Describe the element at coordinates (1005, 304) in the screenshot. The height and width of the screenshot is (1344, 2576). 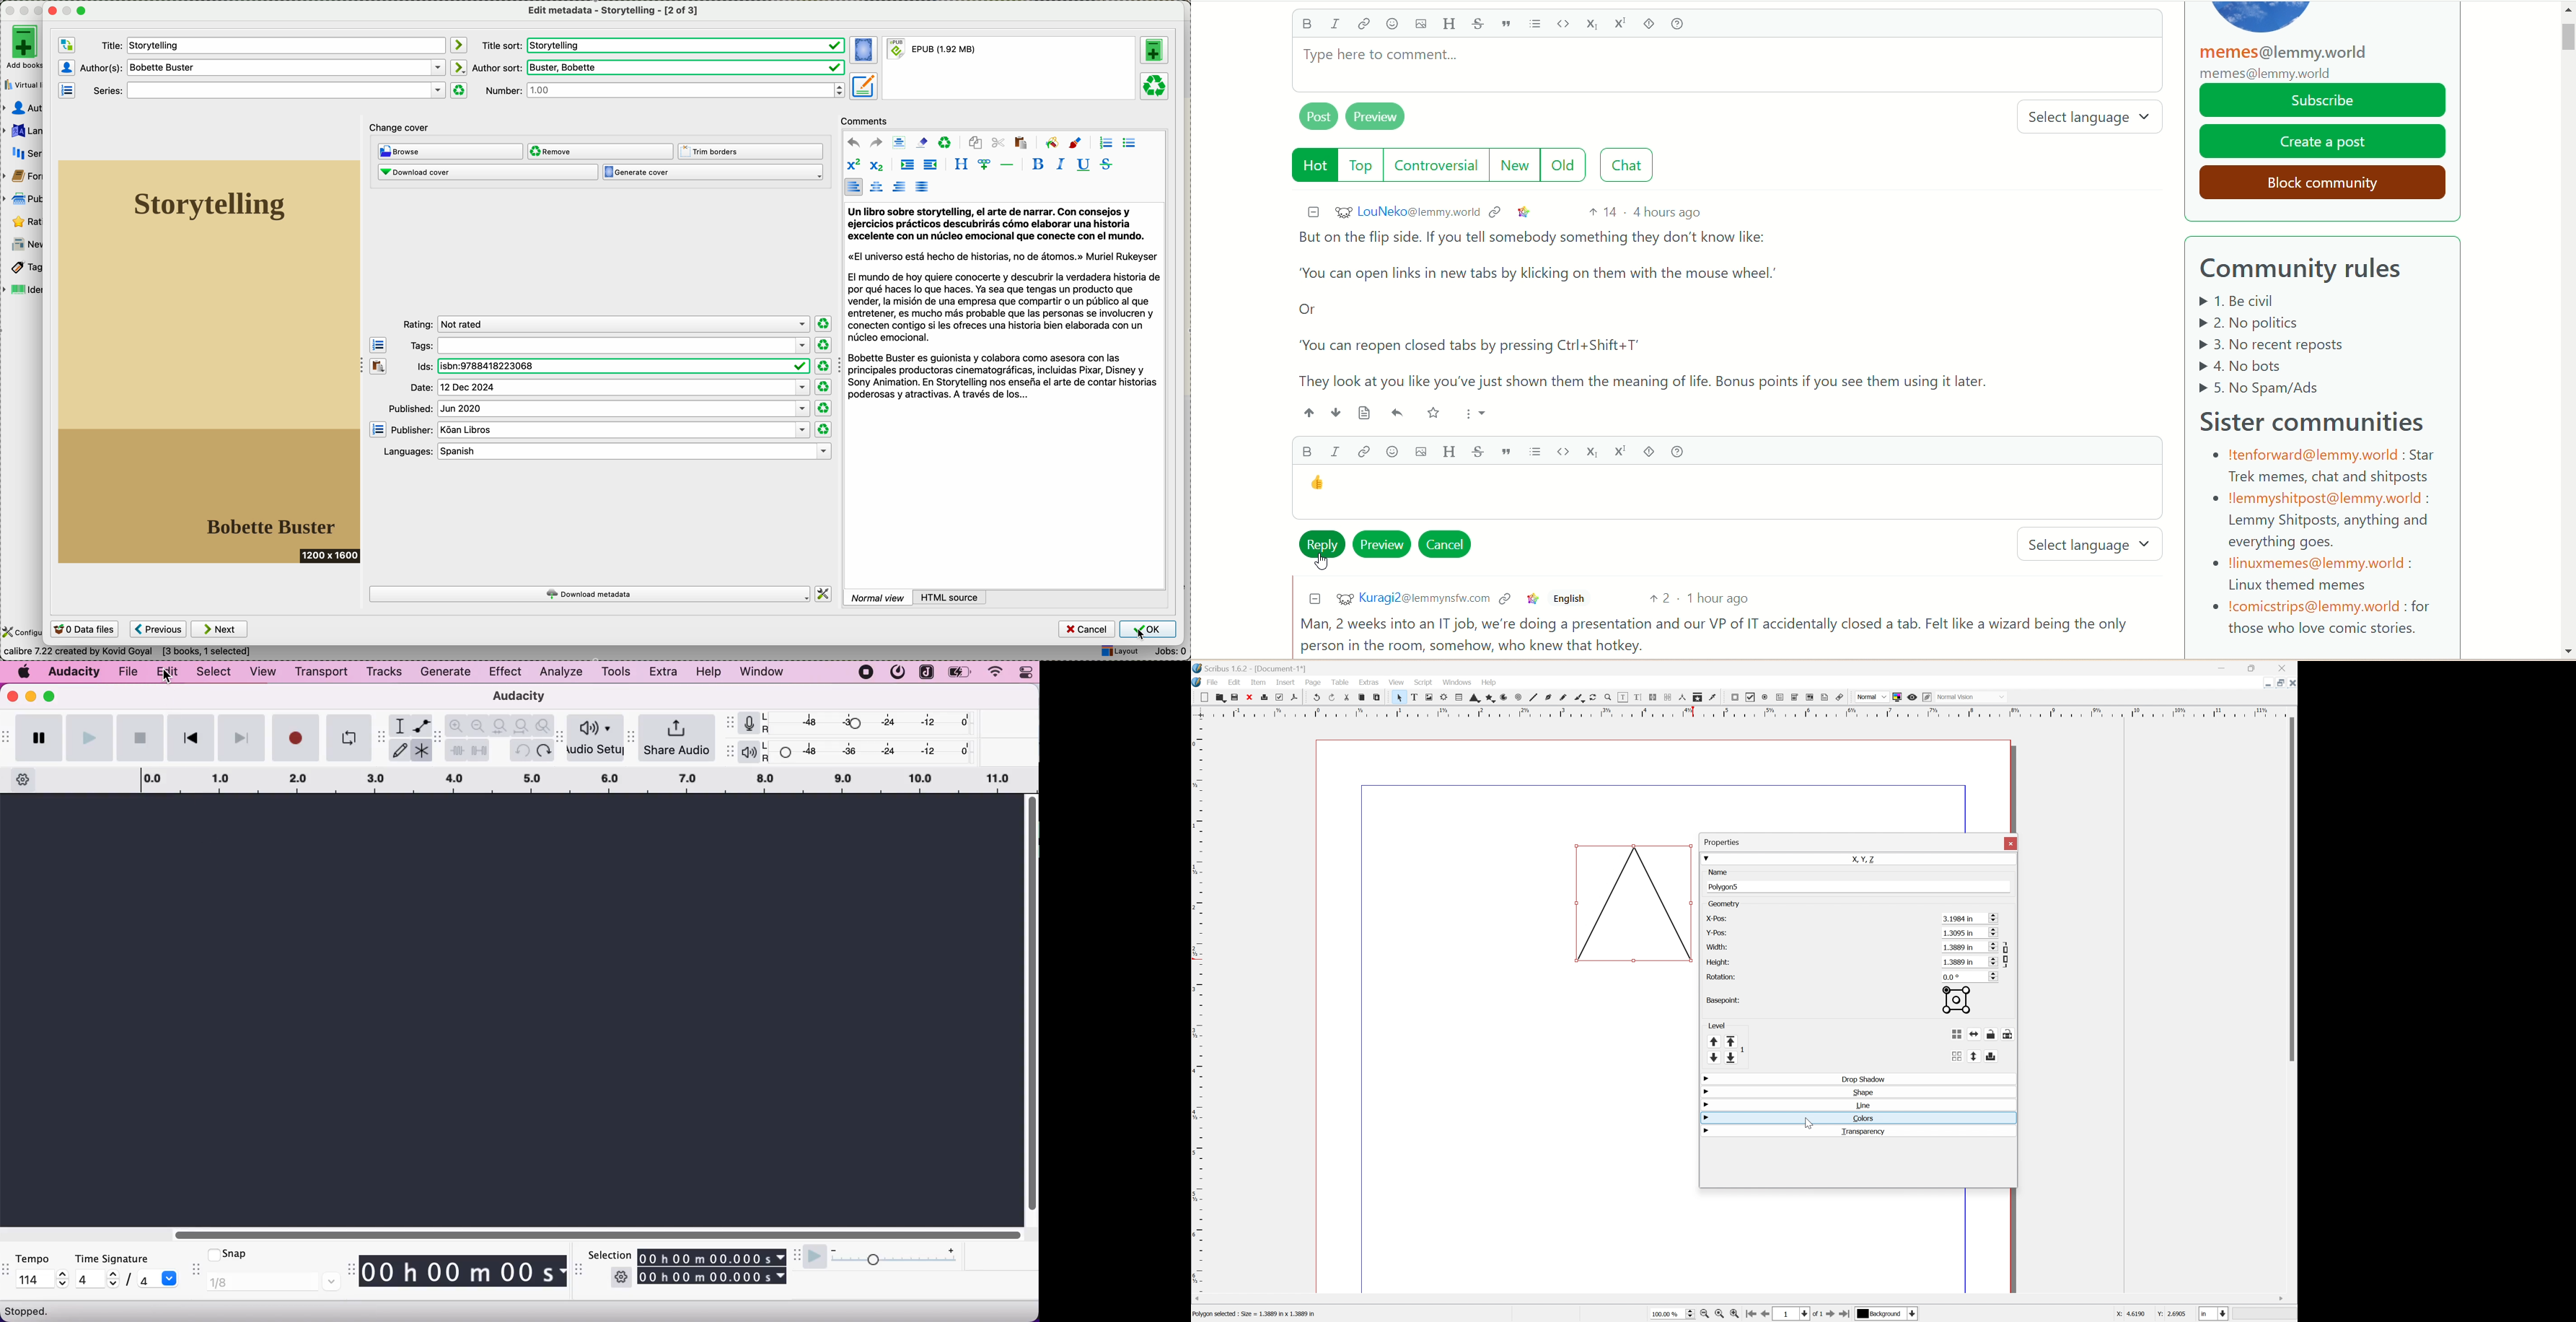
I see `synopsis` at that location.